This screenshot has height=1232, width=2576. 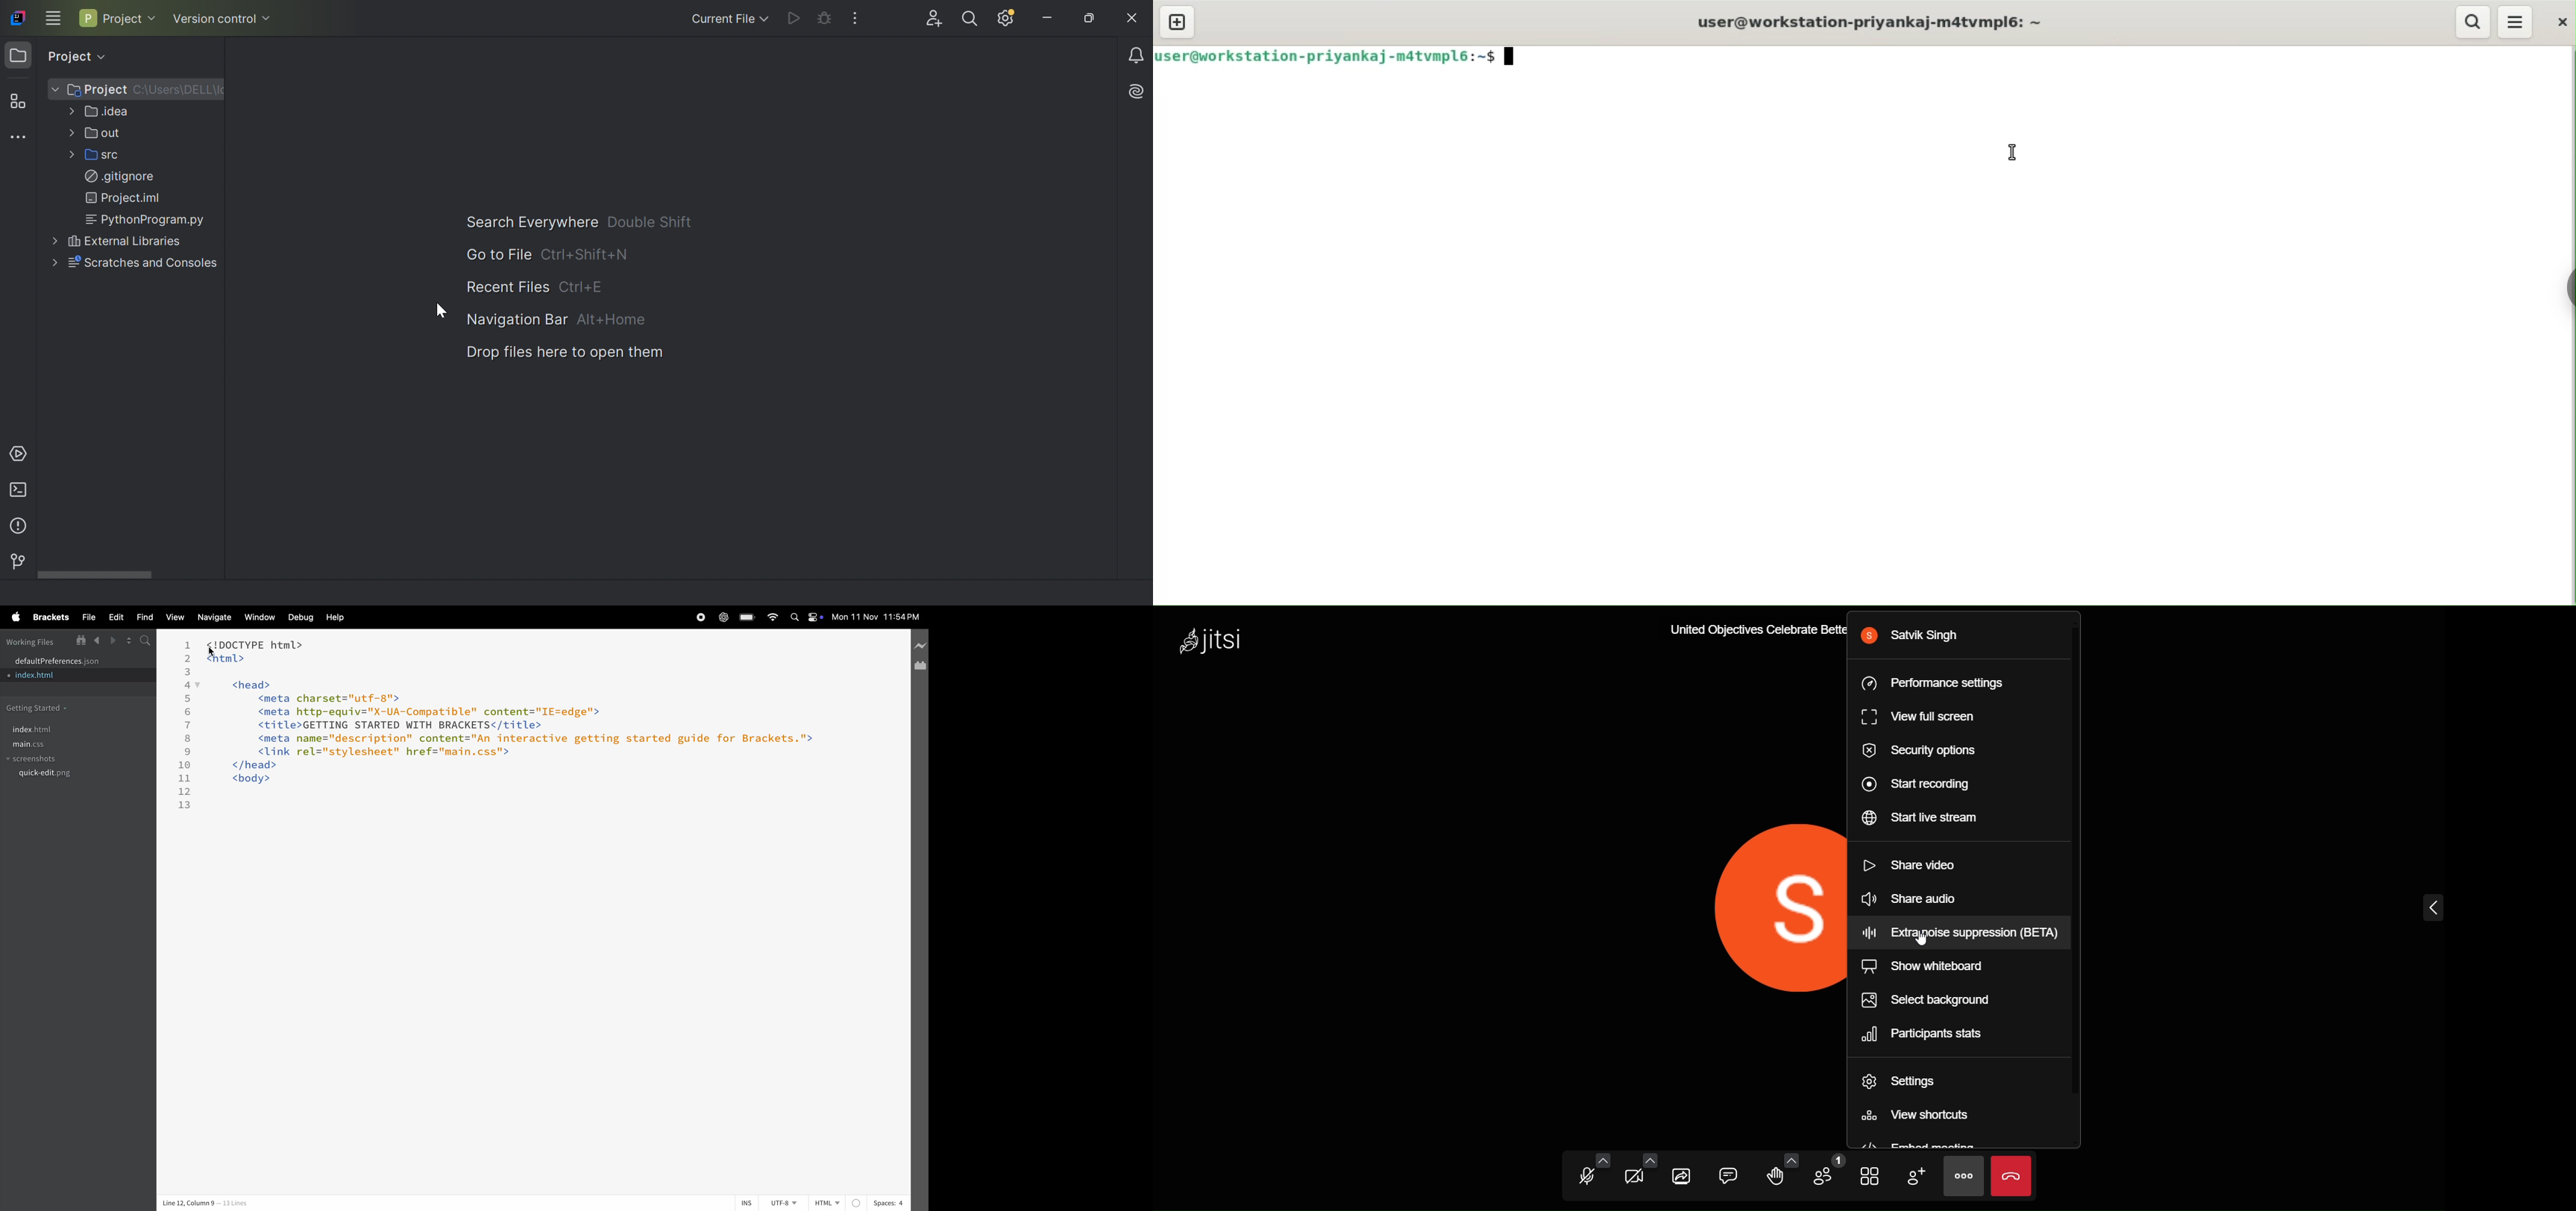 I want to click on 4, so click(x=187, y=686).